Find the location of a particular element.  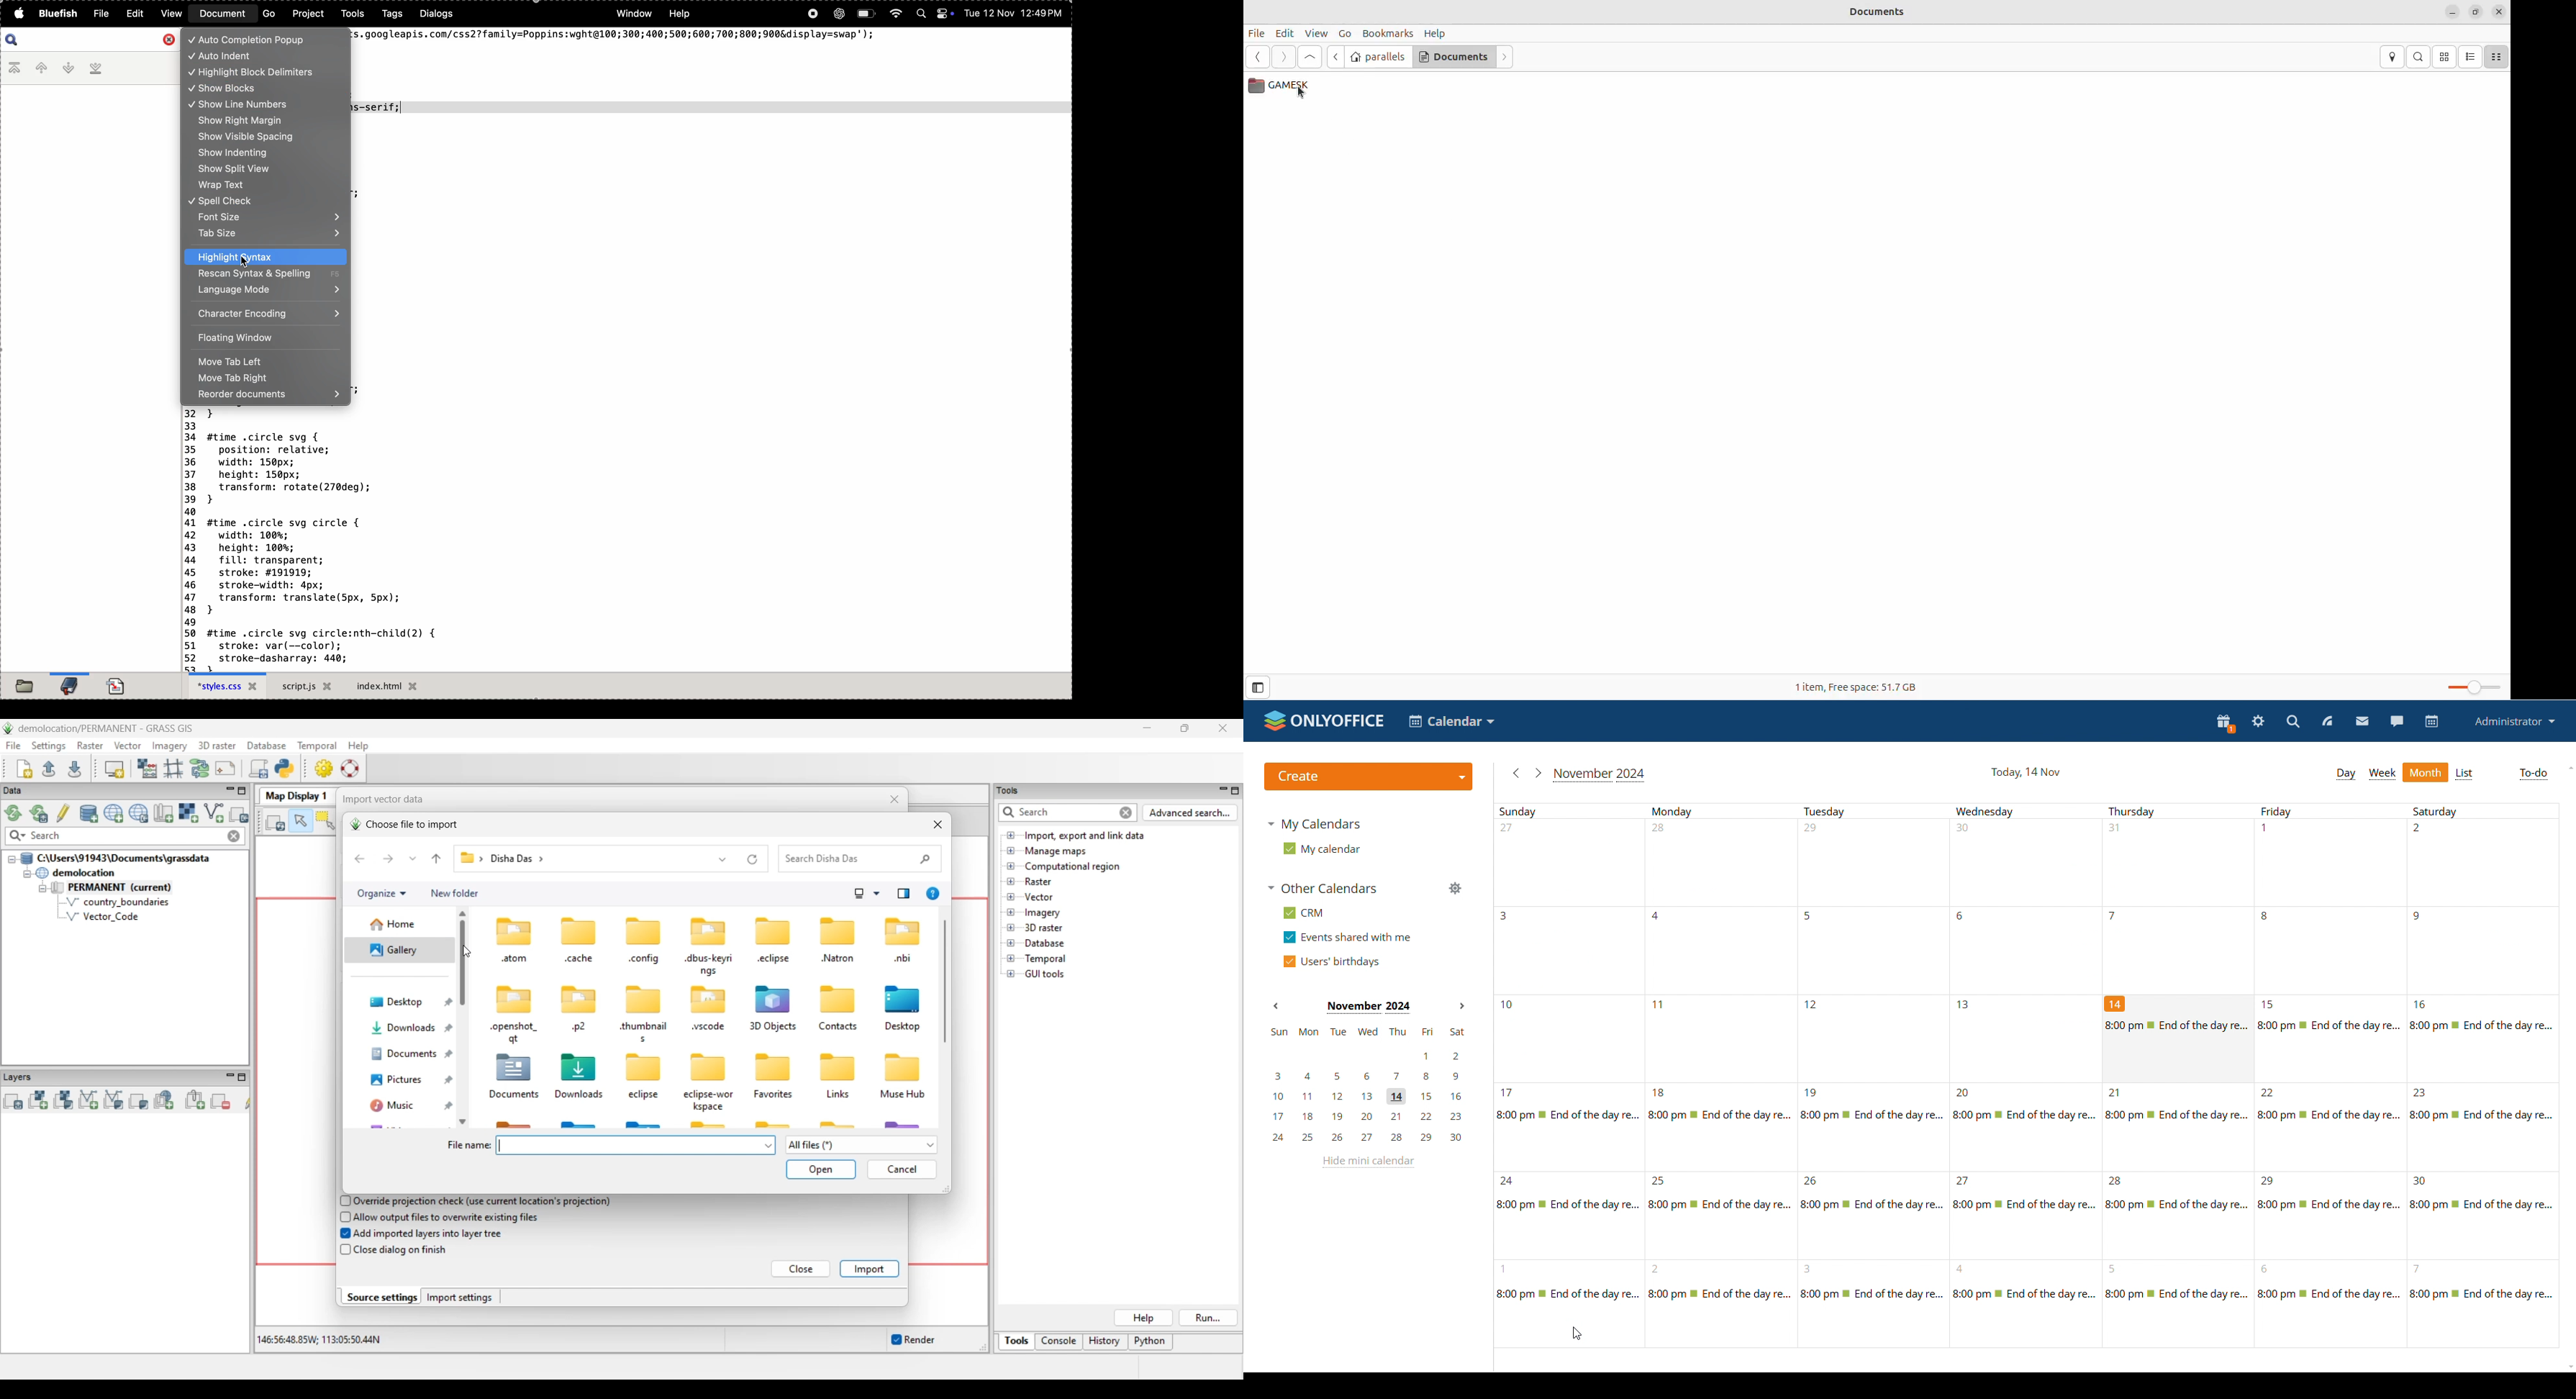

open file is located at coordinates (25, 685).